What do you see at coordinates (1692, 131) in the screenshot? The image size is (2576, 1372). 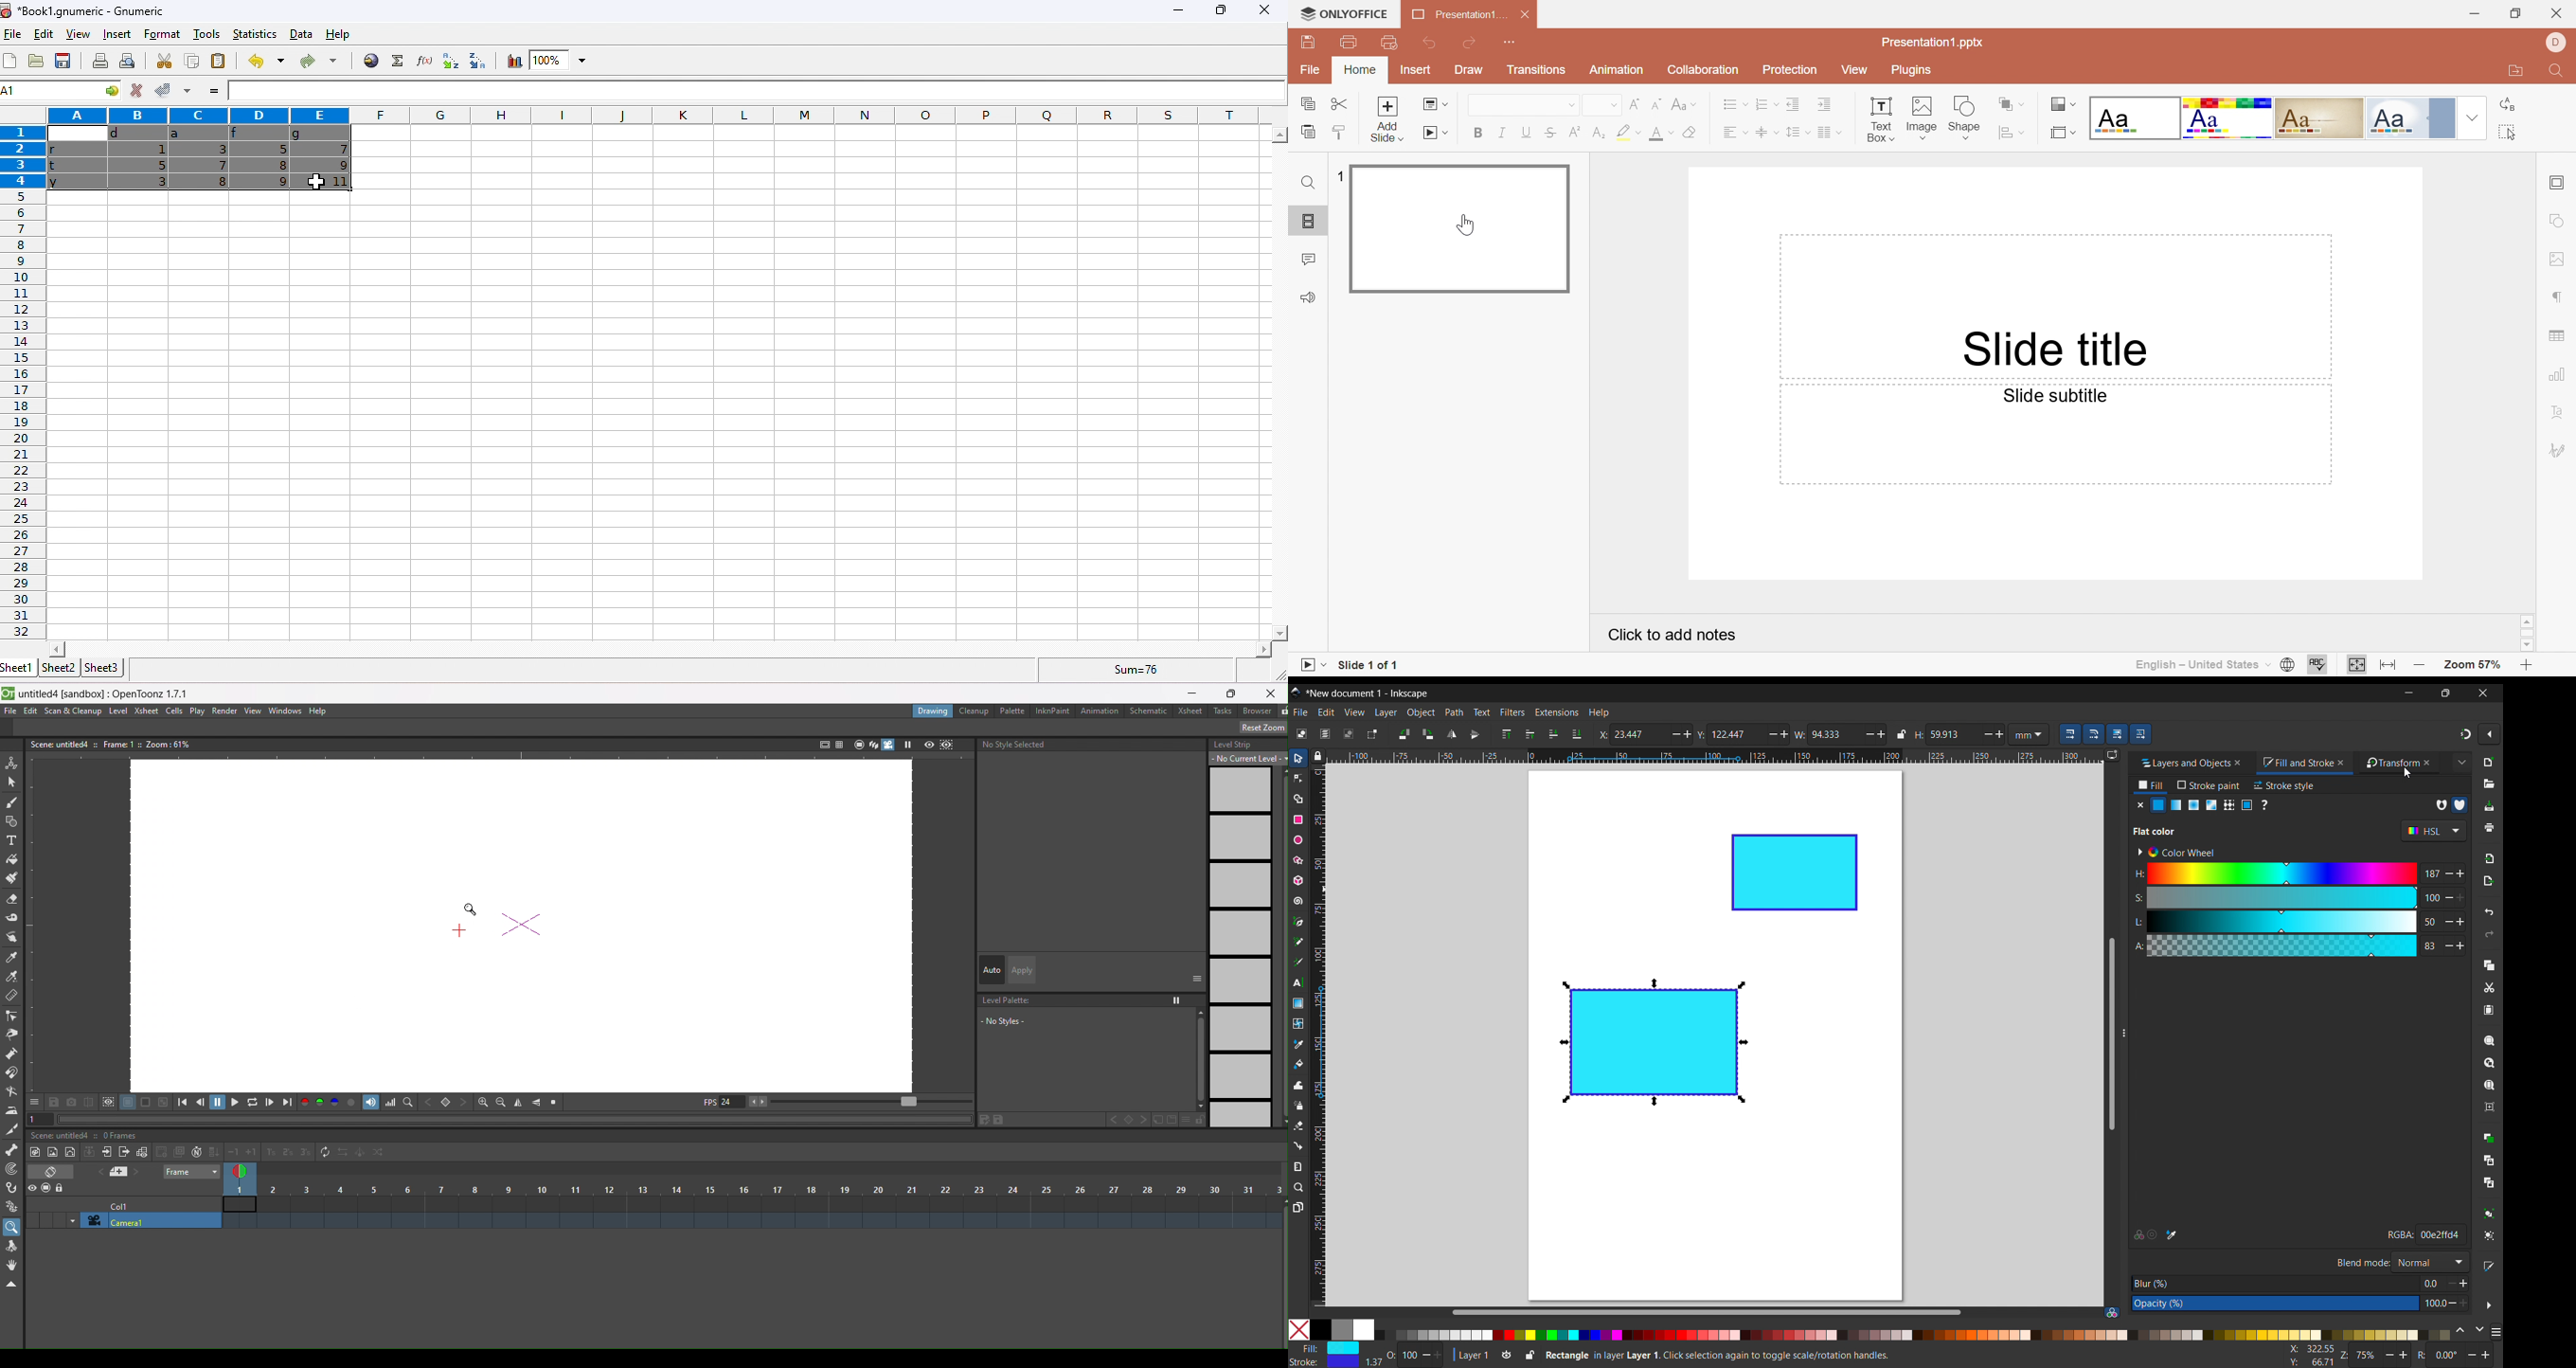 I see `Clear` at bounding box center [1692, 131].